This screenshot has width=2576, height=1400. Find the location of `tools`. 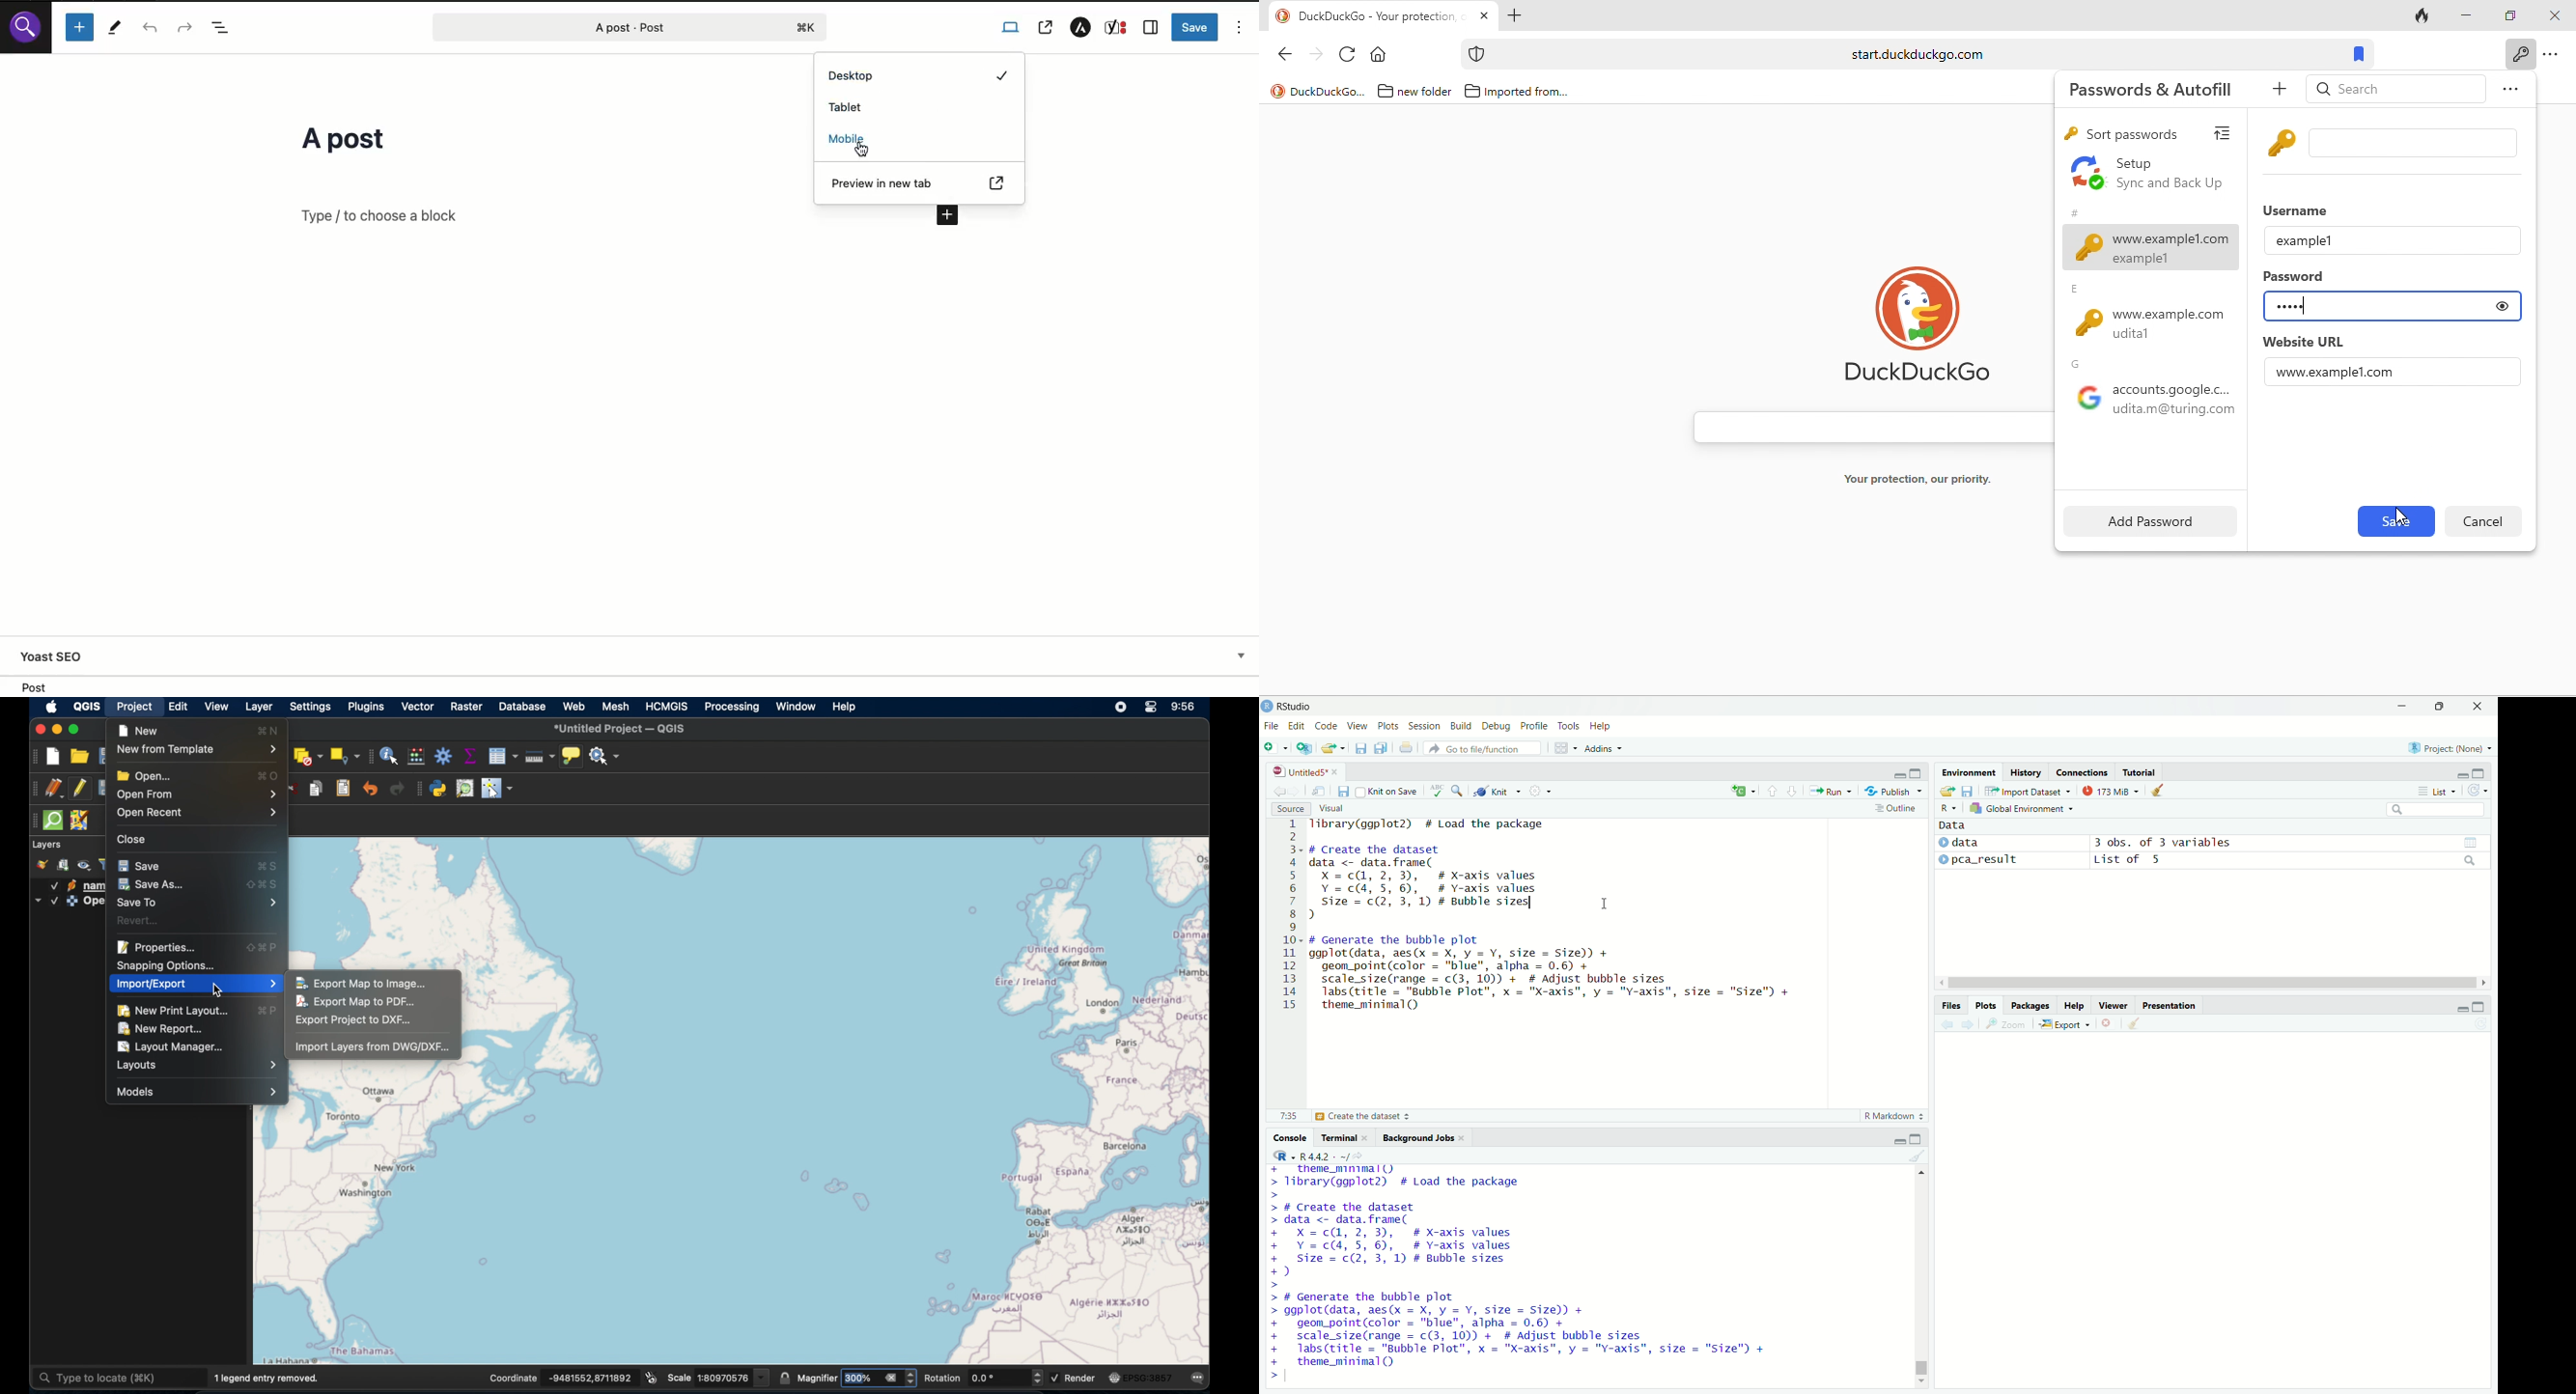

tools is located at coordinates (1570, 725).